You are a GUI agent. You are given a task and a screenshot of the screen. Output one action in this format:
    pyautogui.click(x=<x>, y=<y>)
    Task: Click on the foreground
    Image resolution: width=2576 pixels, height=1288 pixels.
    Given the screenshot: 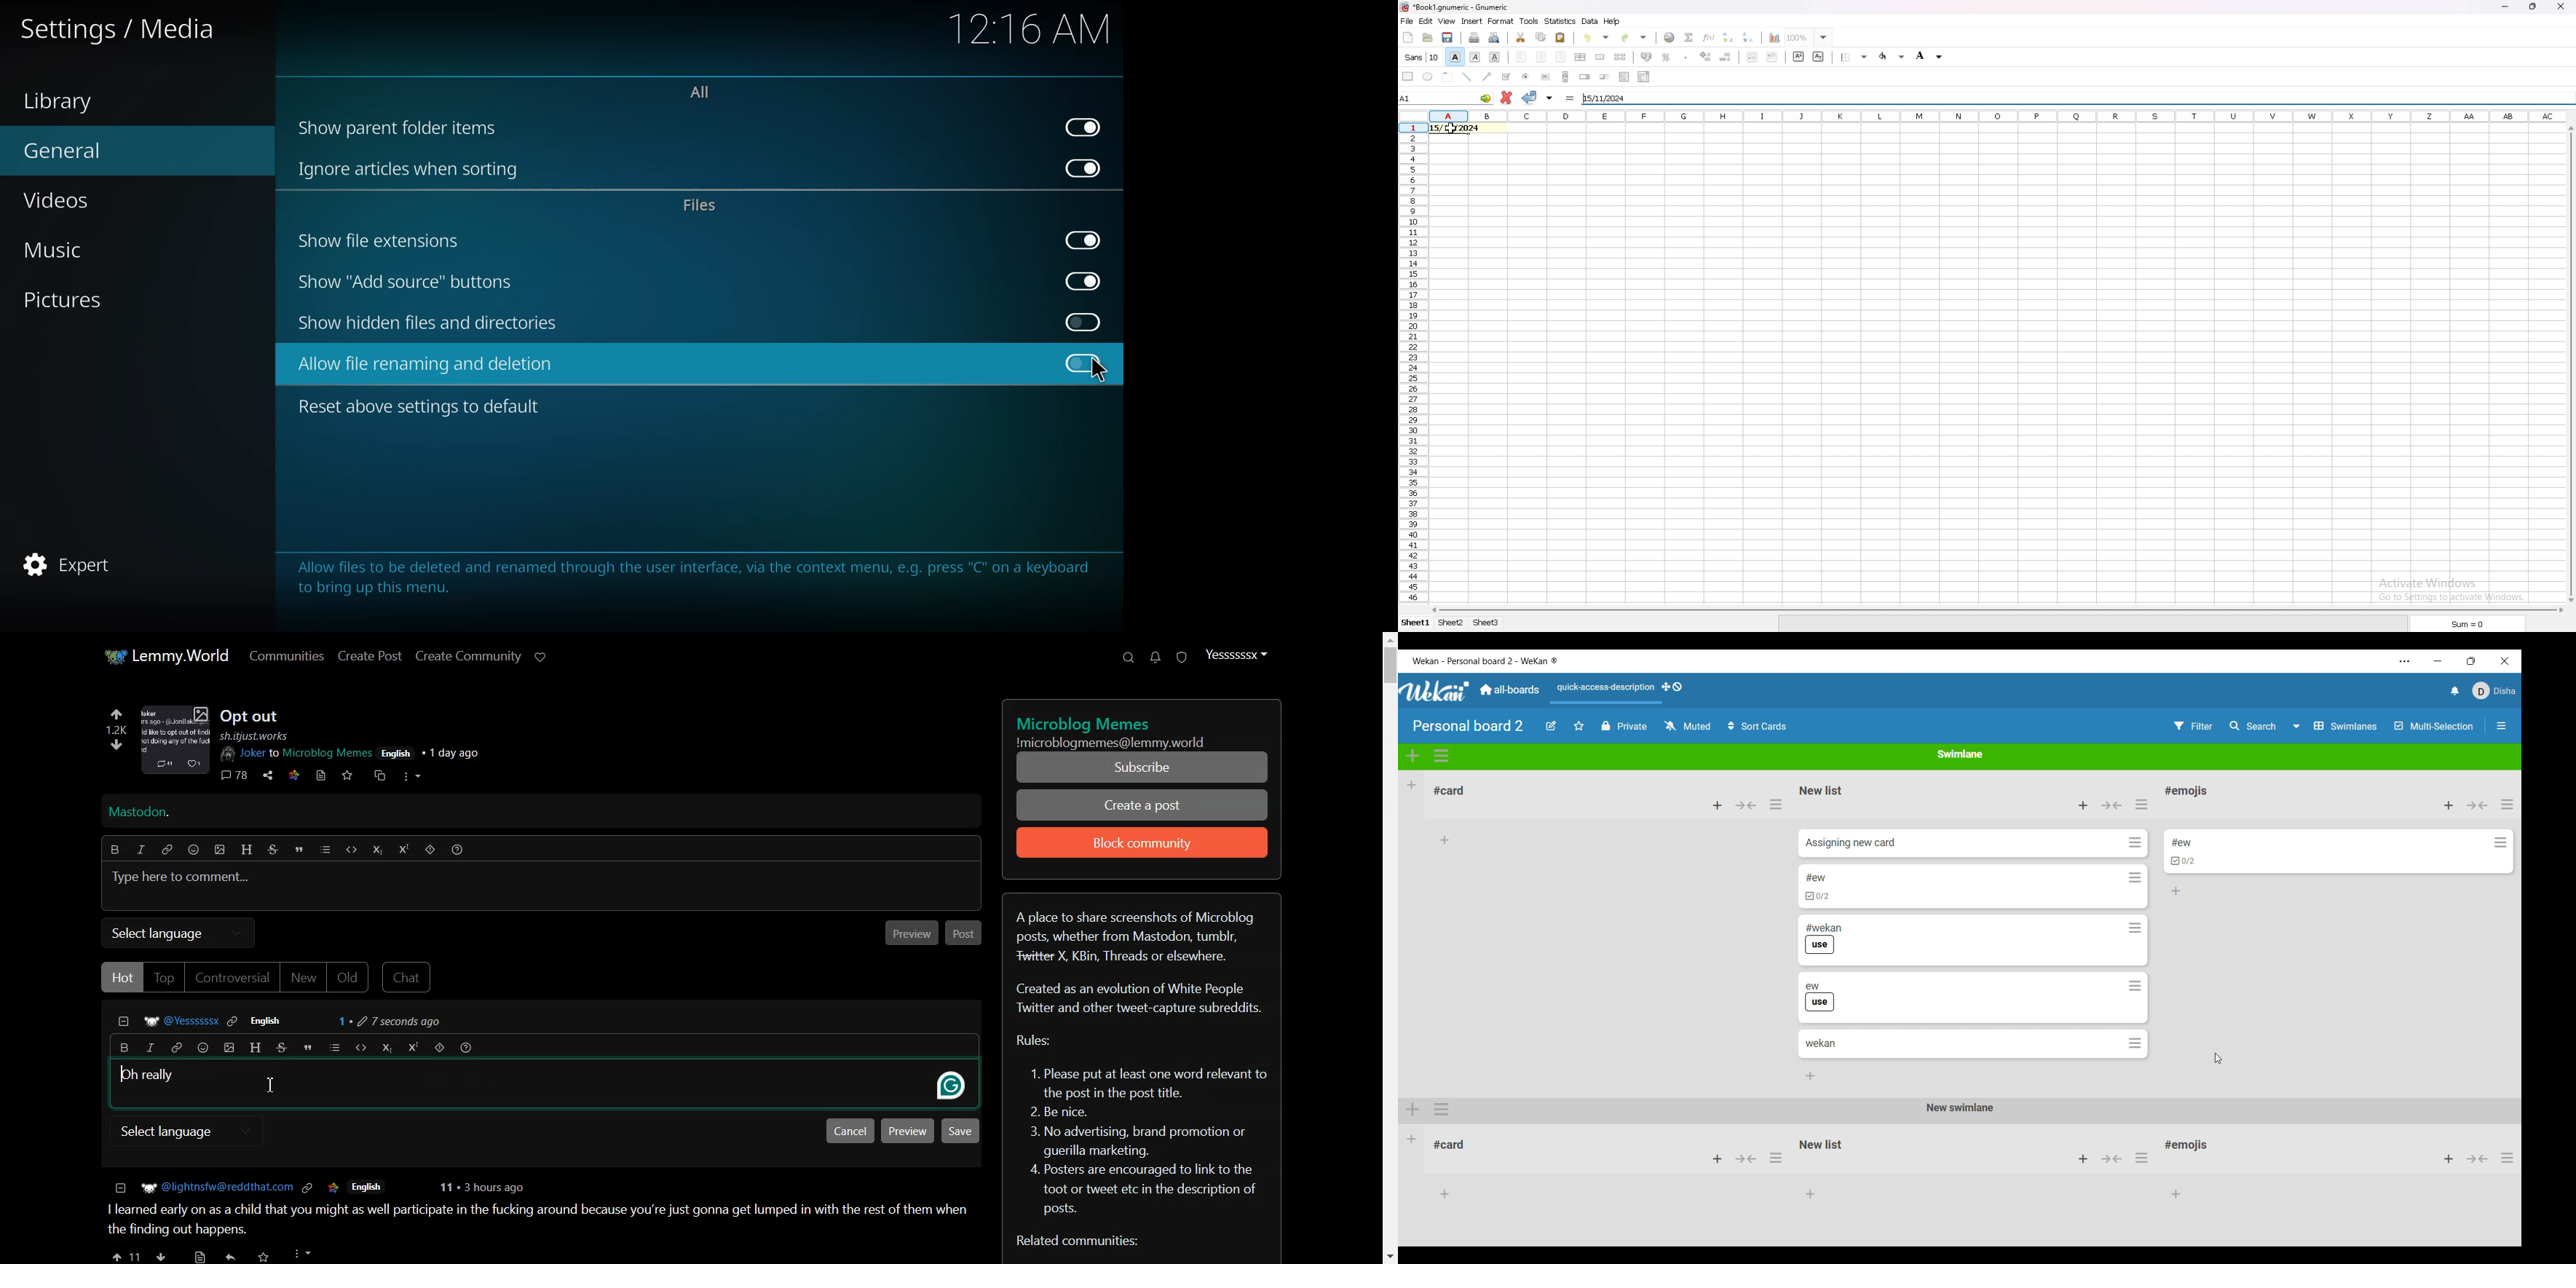 What is the action you would take?
    pyautogui.click(x=1929, y=56)
    